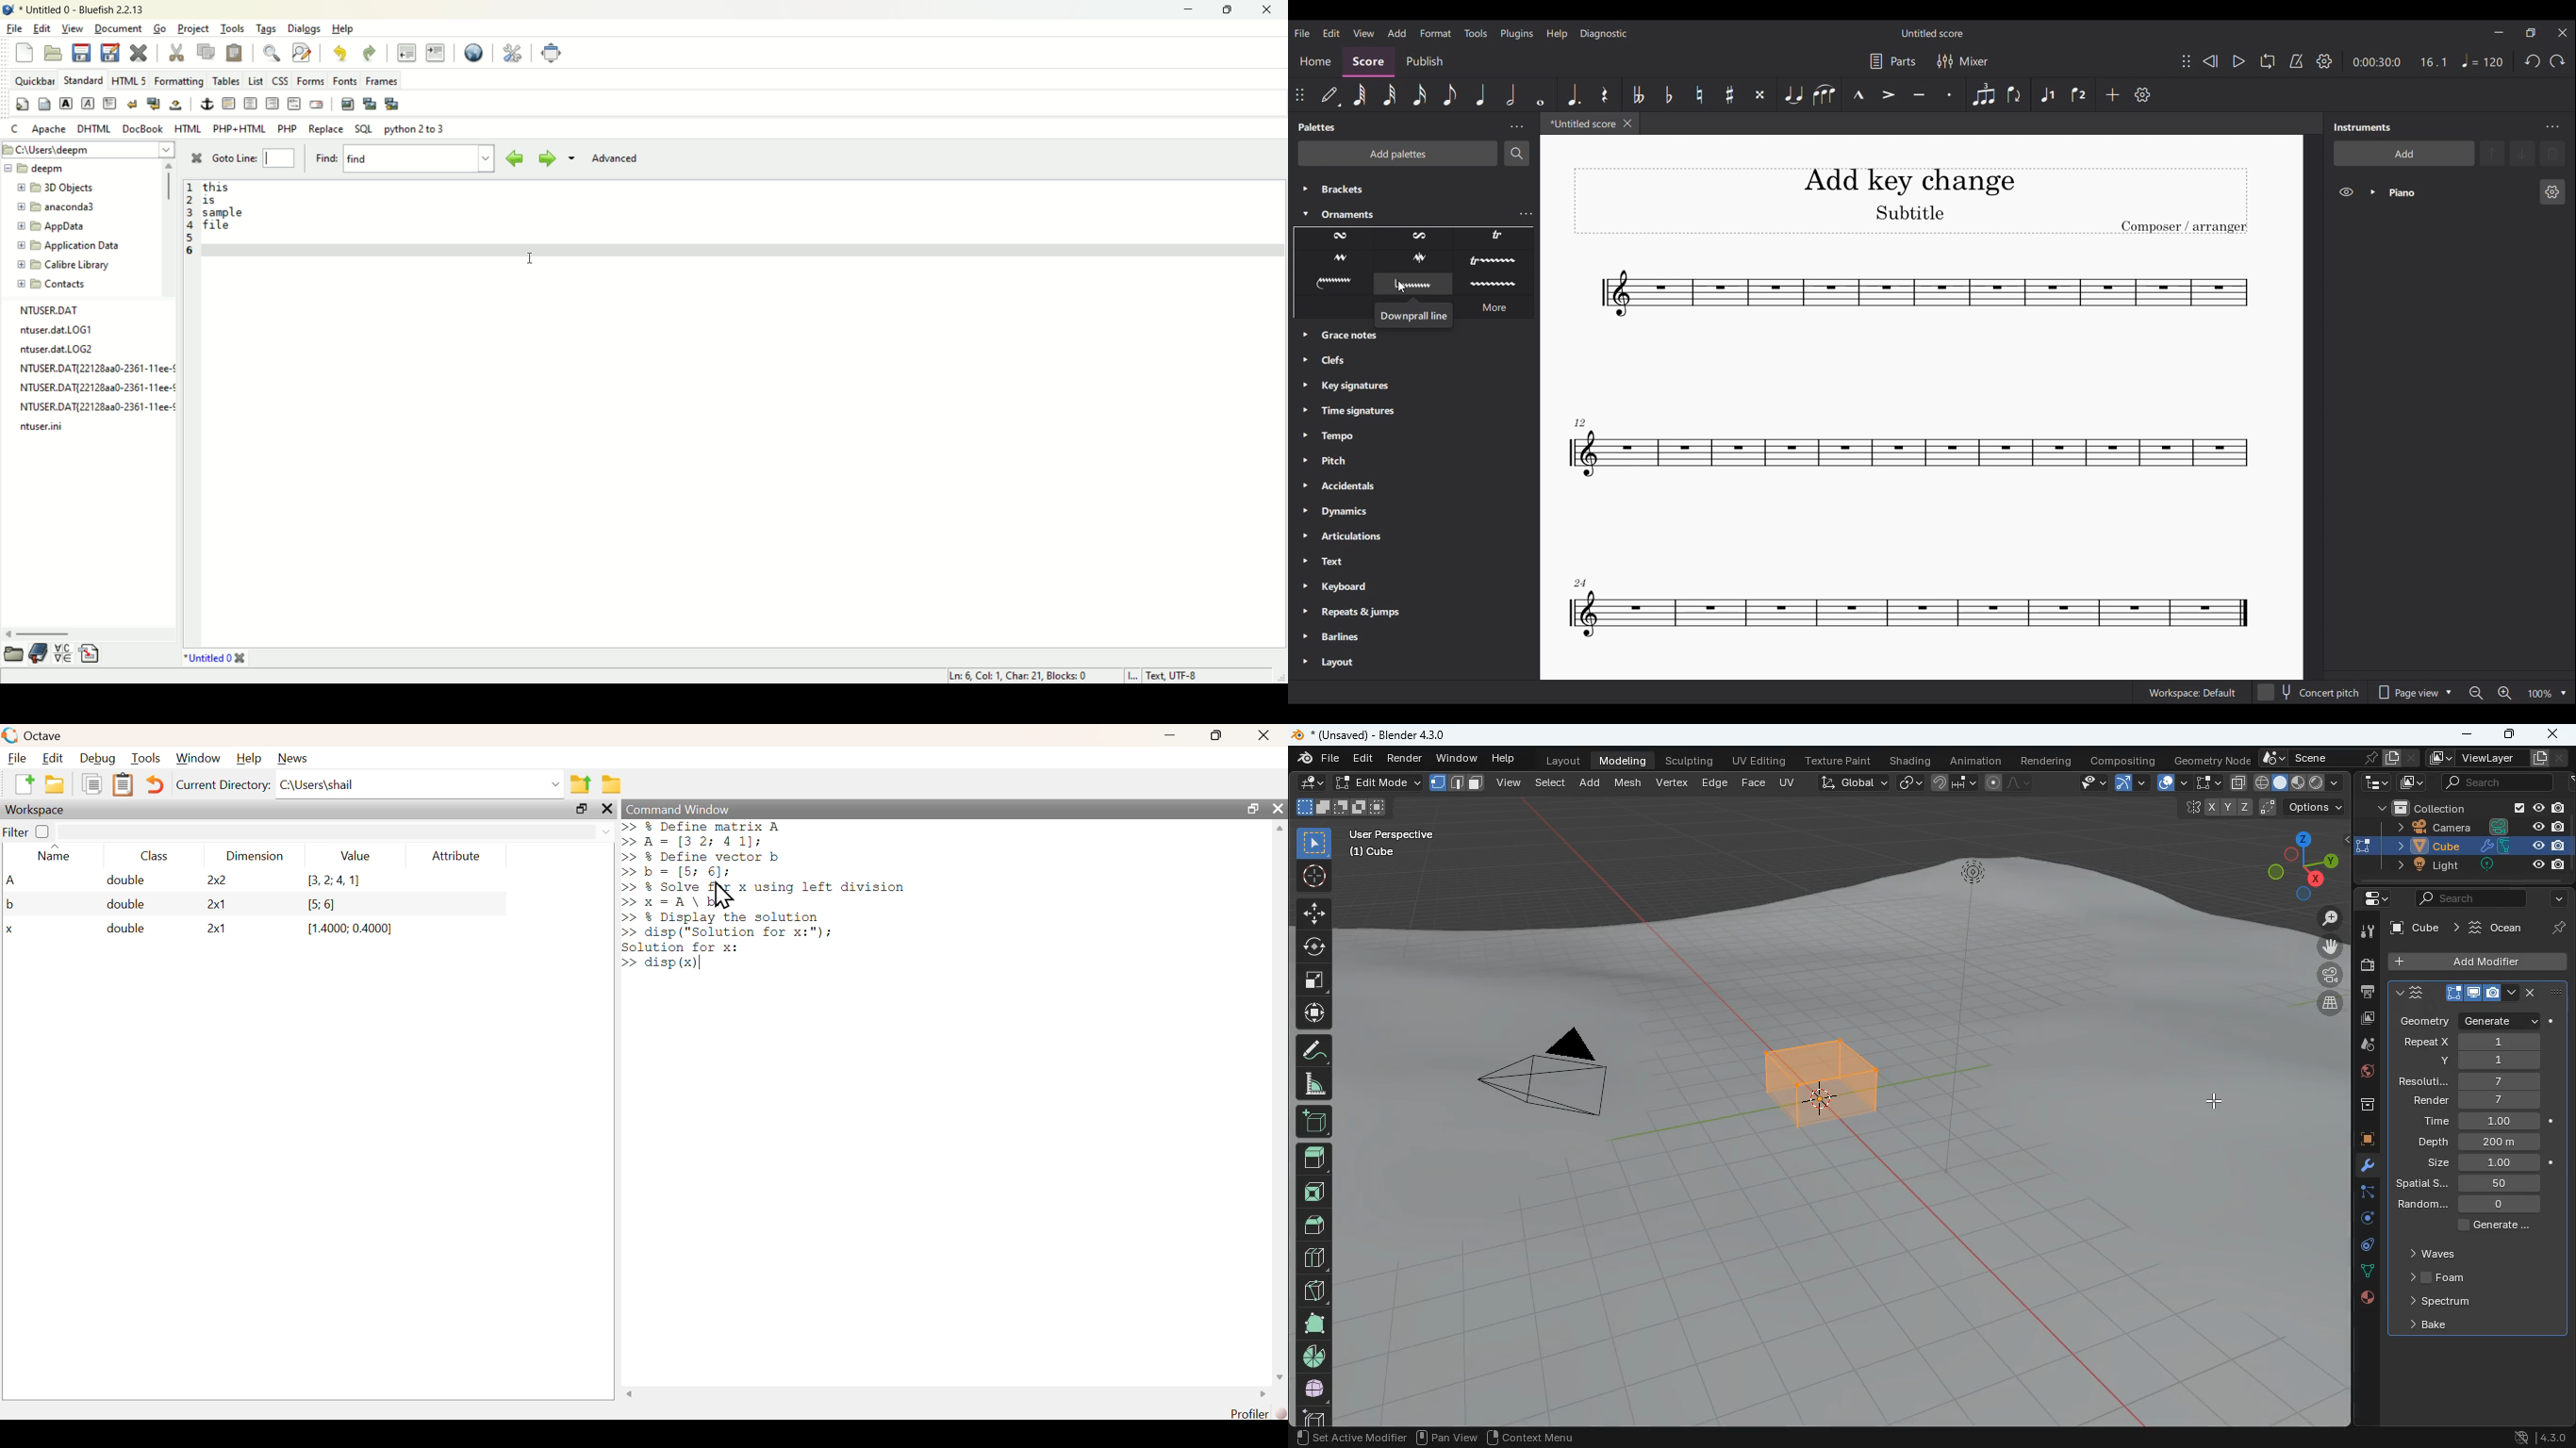 The image size is (2576, 1456). What do you see at coordinates (1760, 94) in the screenshot?
I see `Toggle double sharp` at bounding box center [1760, 94].